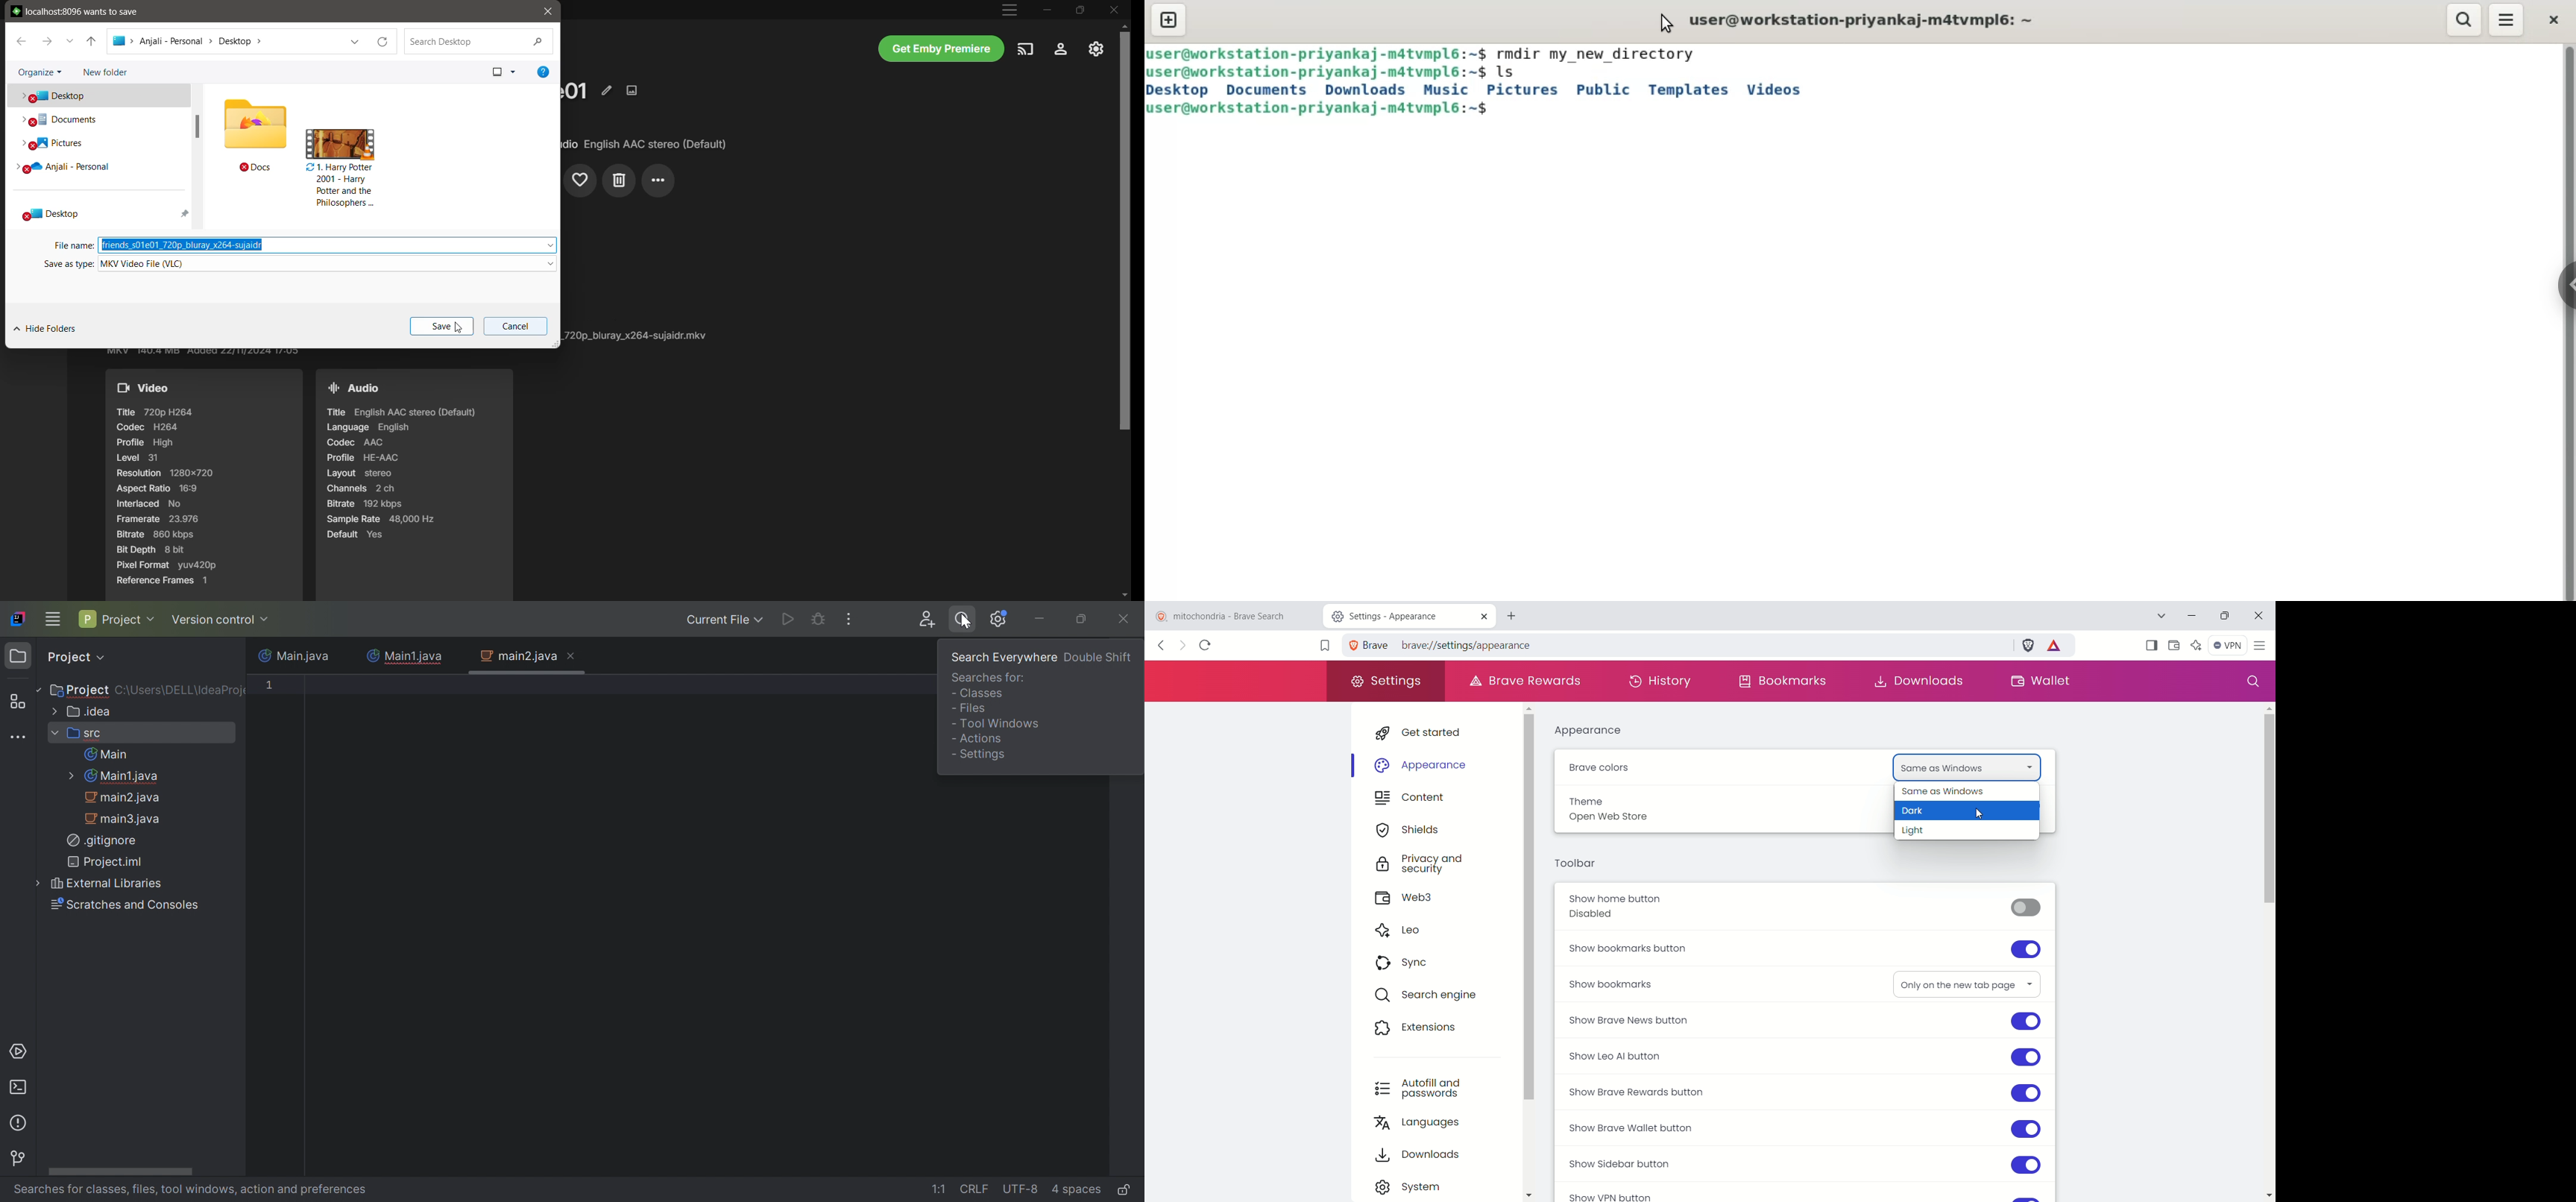 The height and width of the screenshot is (1204, 2576). What do you see at coordinates (1445, 643) in the screenshot?
I see `brave//settings` at bounding box center [1445, 643].